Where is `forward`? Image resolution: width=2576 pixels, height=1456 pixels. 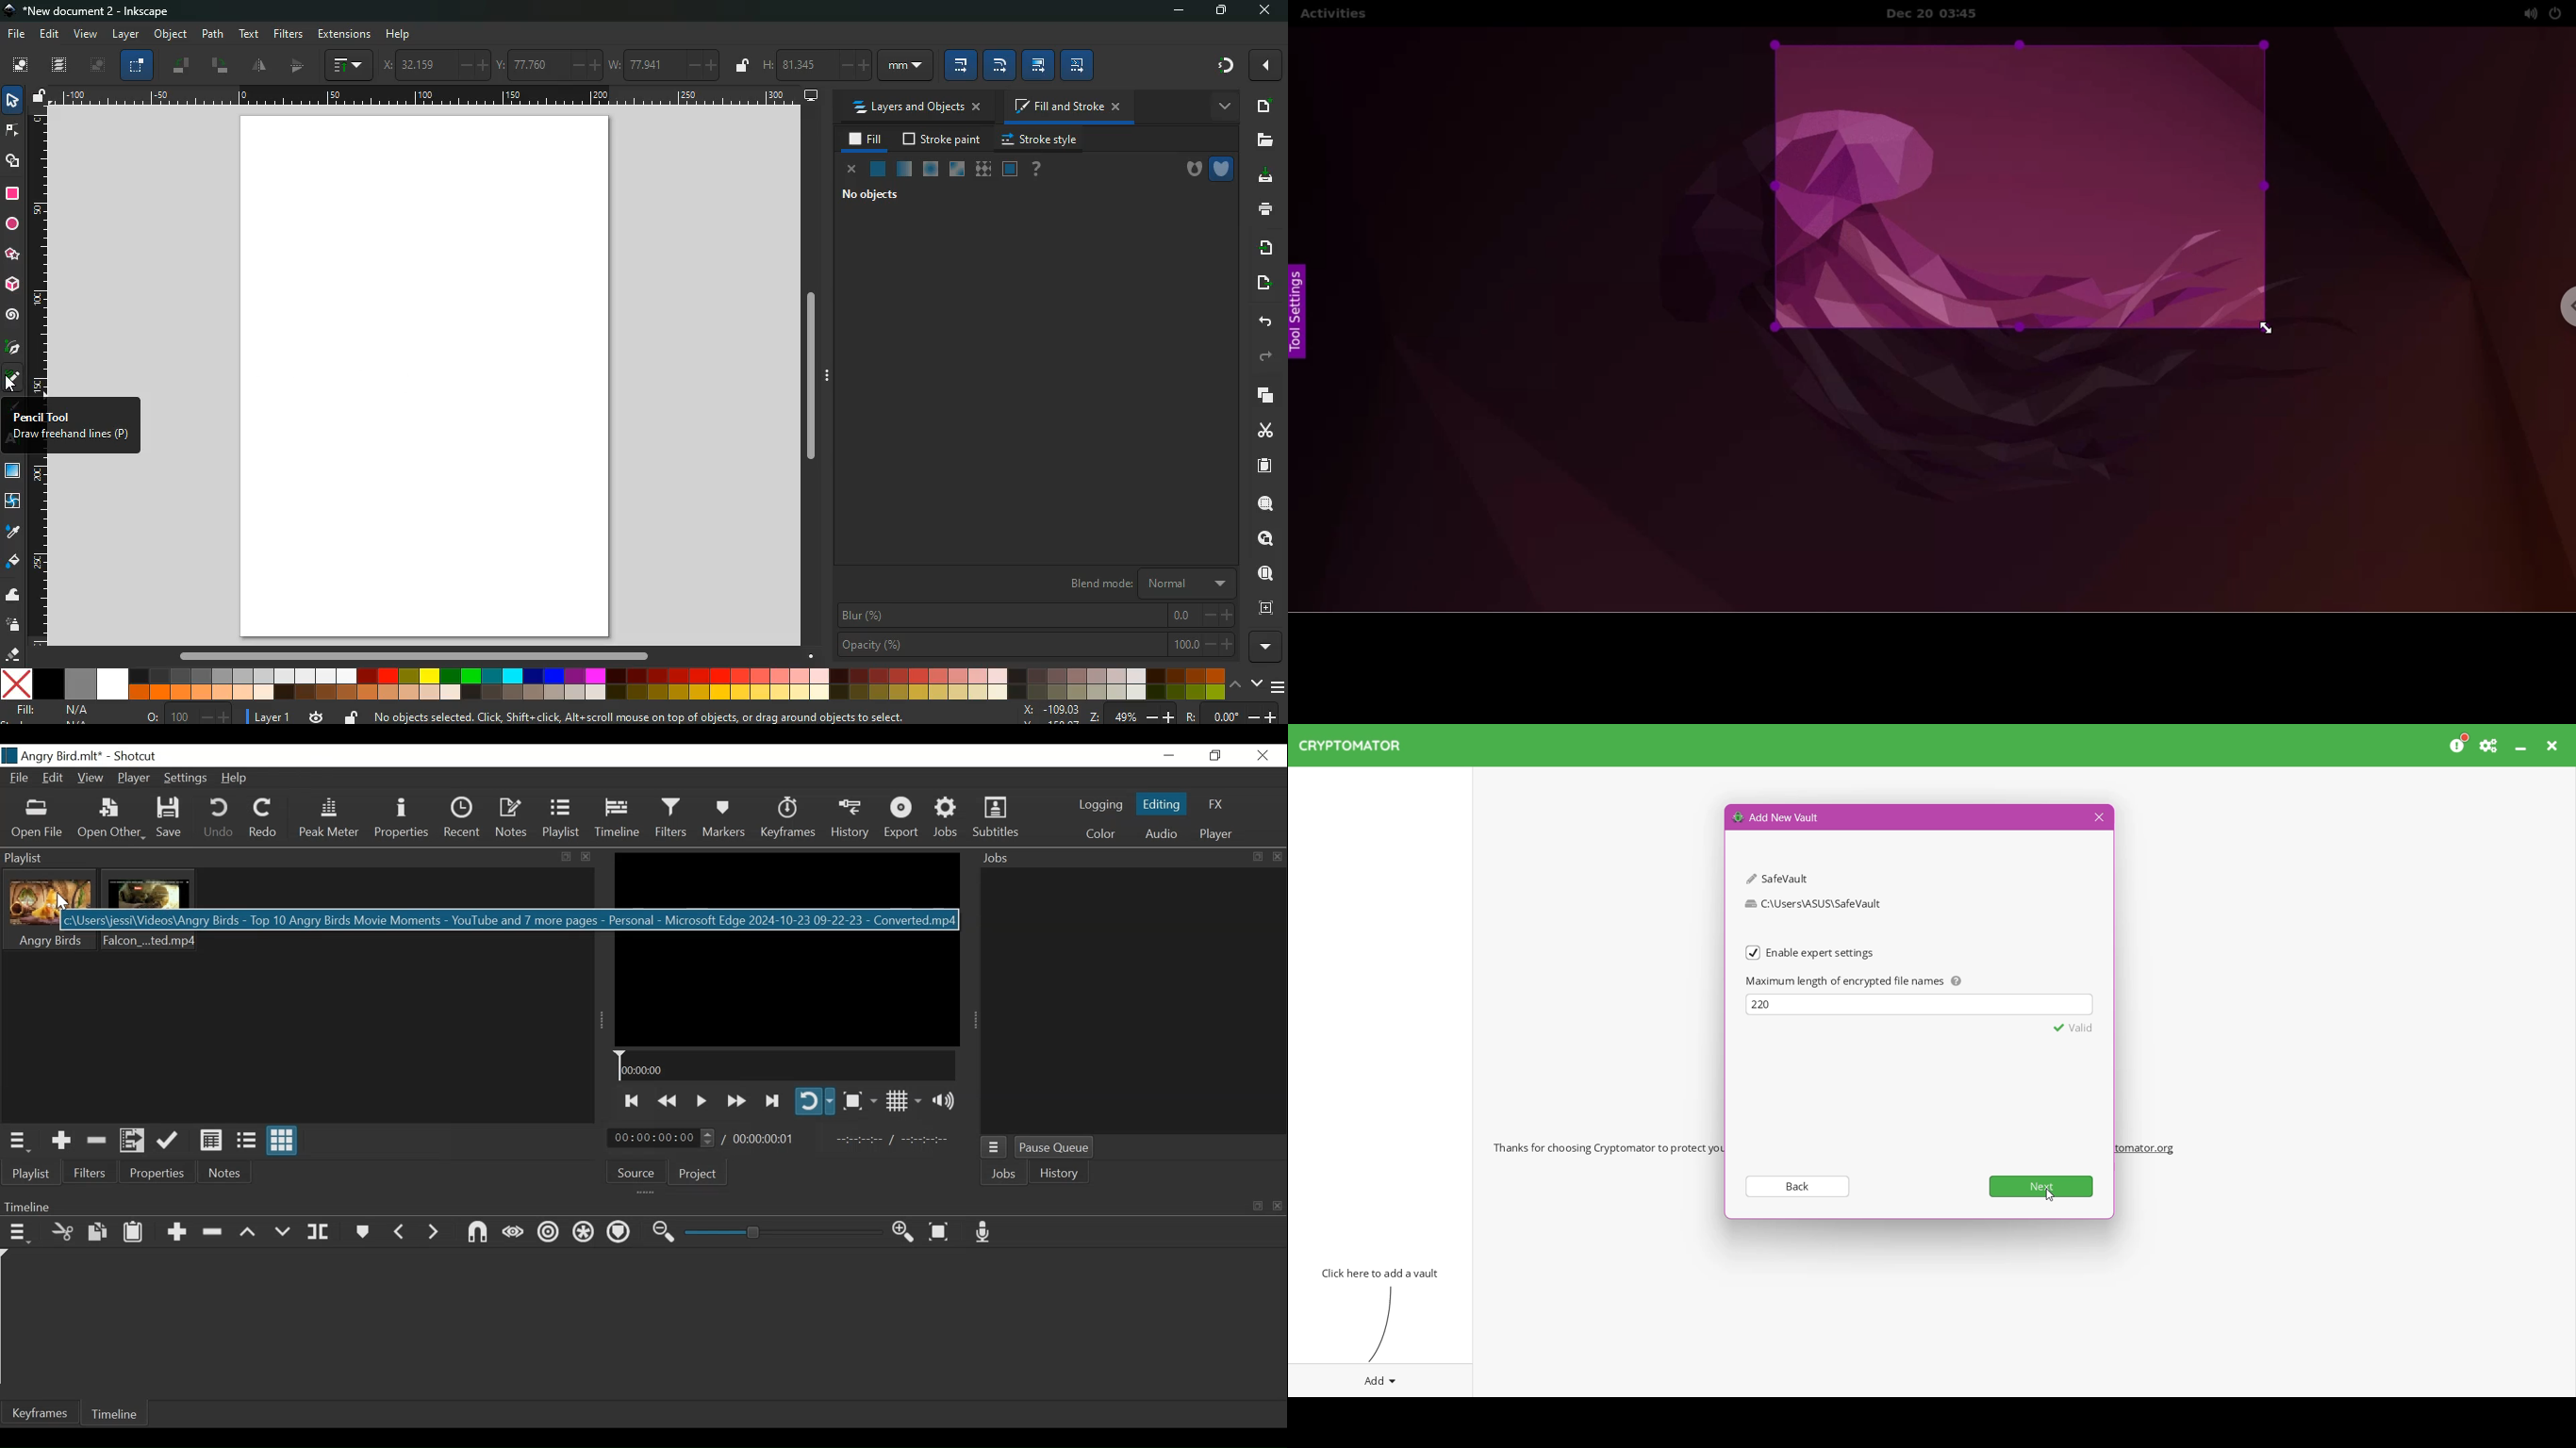
forward is located at coordinates (1267, 357).